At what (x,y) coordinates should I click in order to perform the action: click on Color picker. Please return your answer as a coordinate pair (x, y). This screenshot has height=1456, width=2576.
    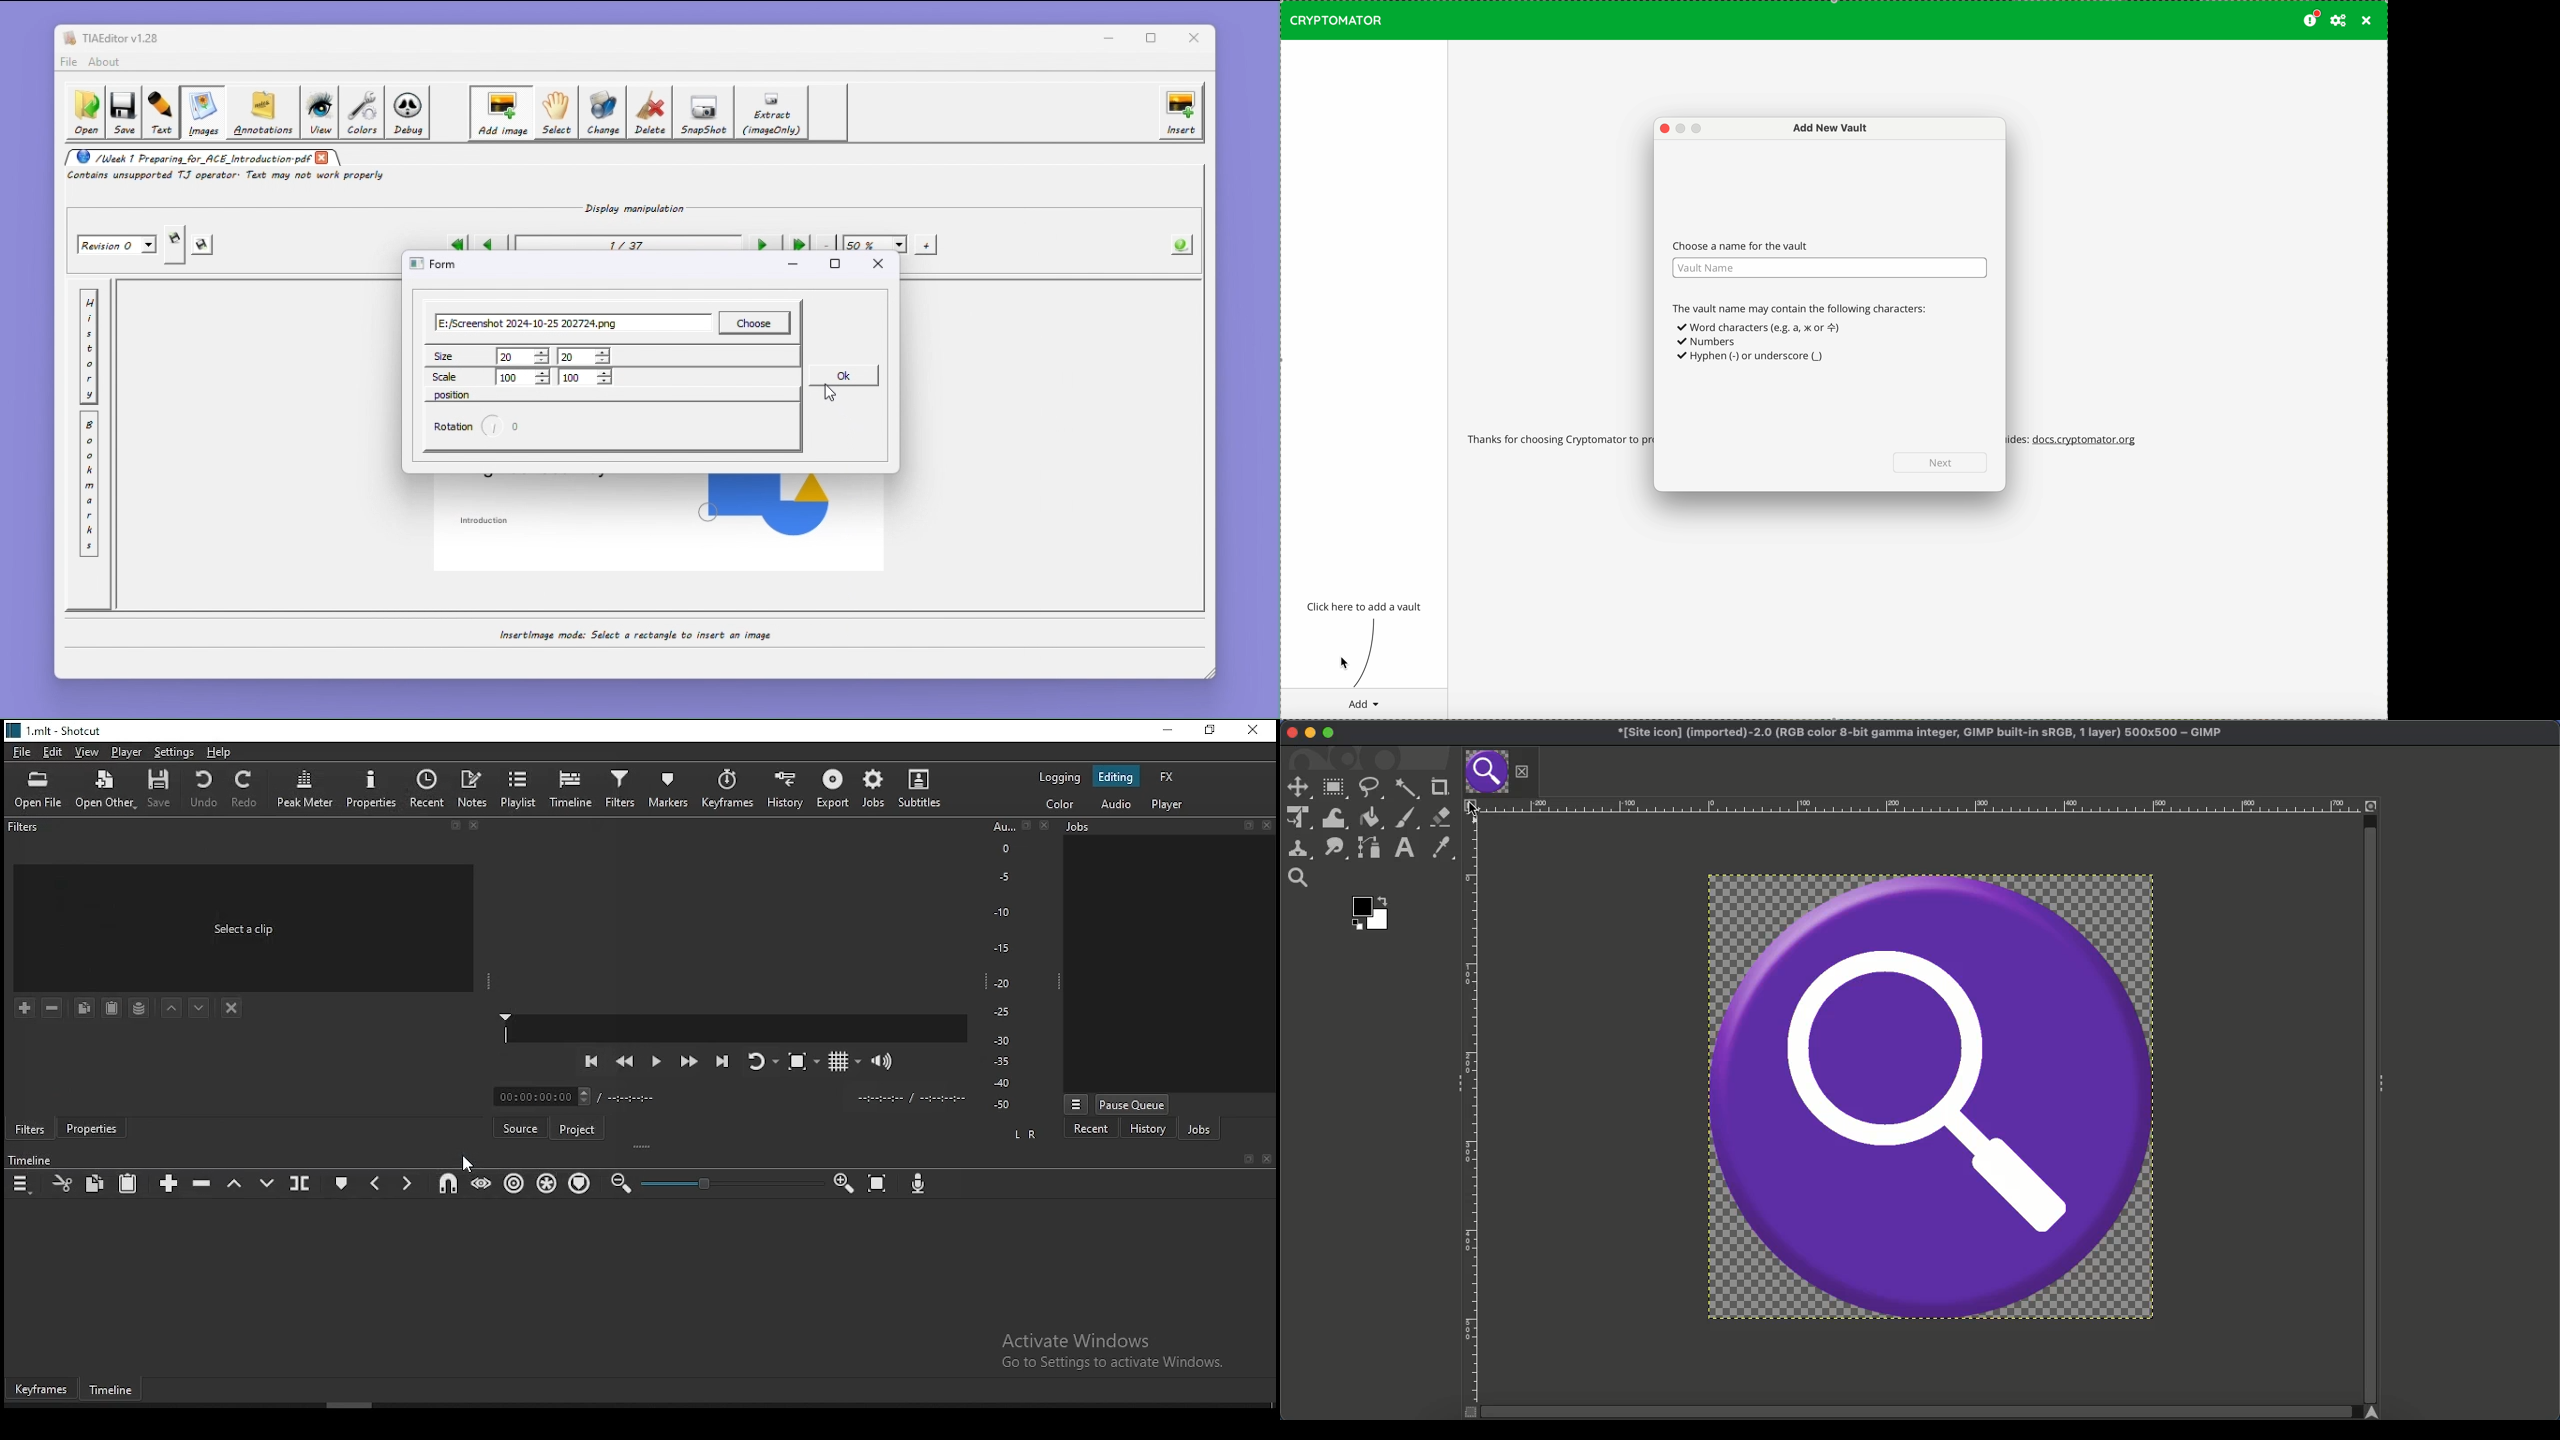
    Looking at the image, I should click on (1440, 848).